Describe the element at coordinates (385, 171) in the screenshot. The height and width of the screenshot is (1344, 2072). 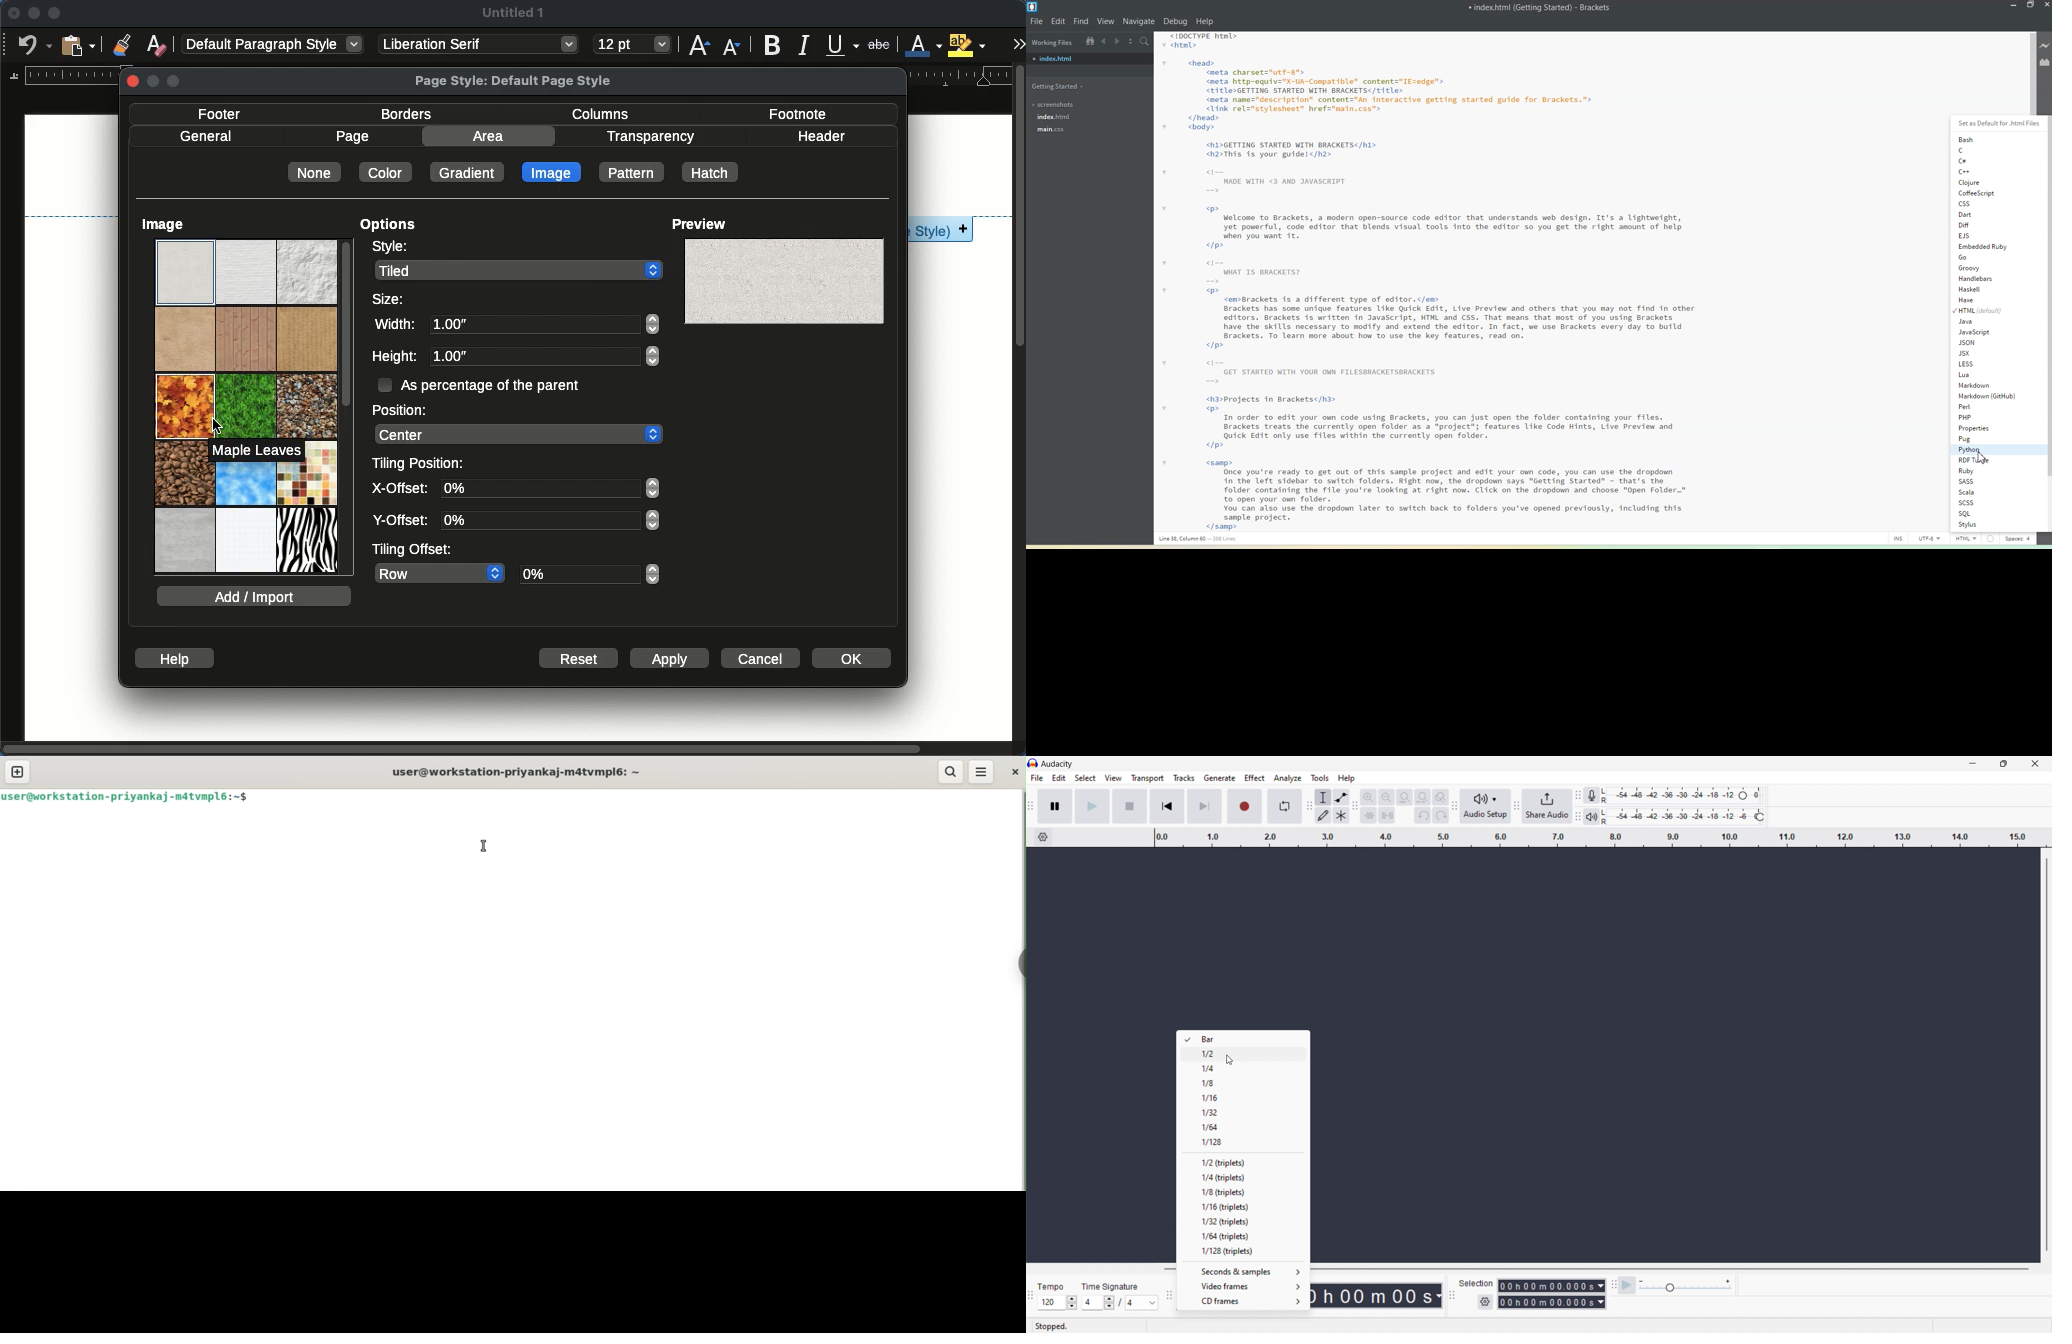
I see `color` at that location.